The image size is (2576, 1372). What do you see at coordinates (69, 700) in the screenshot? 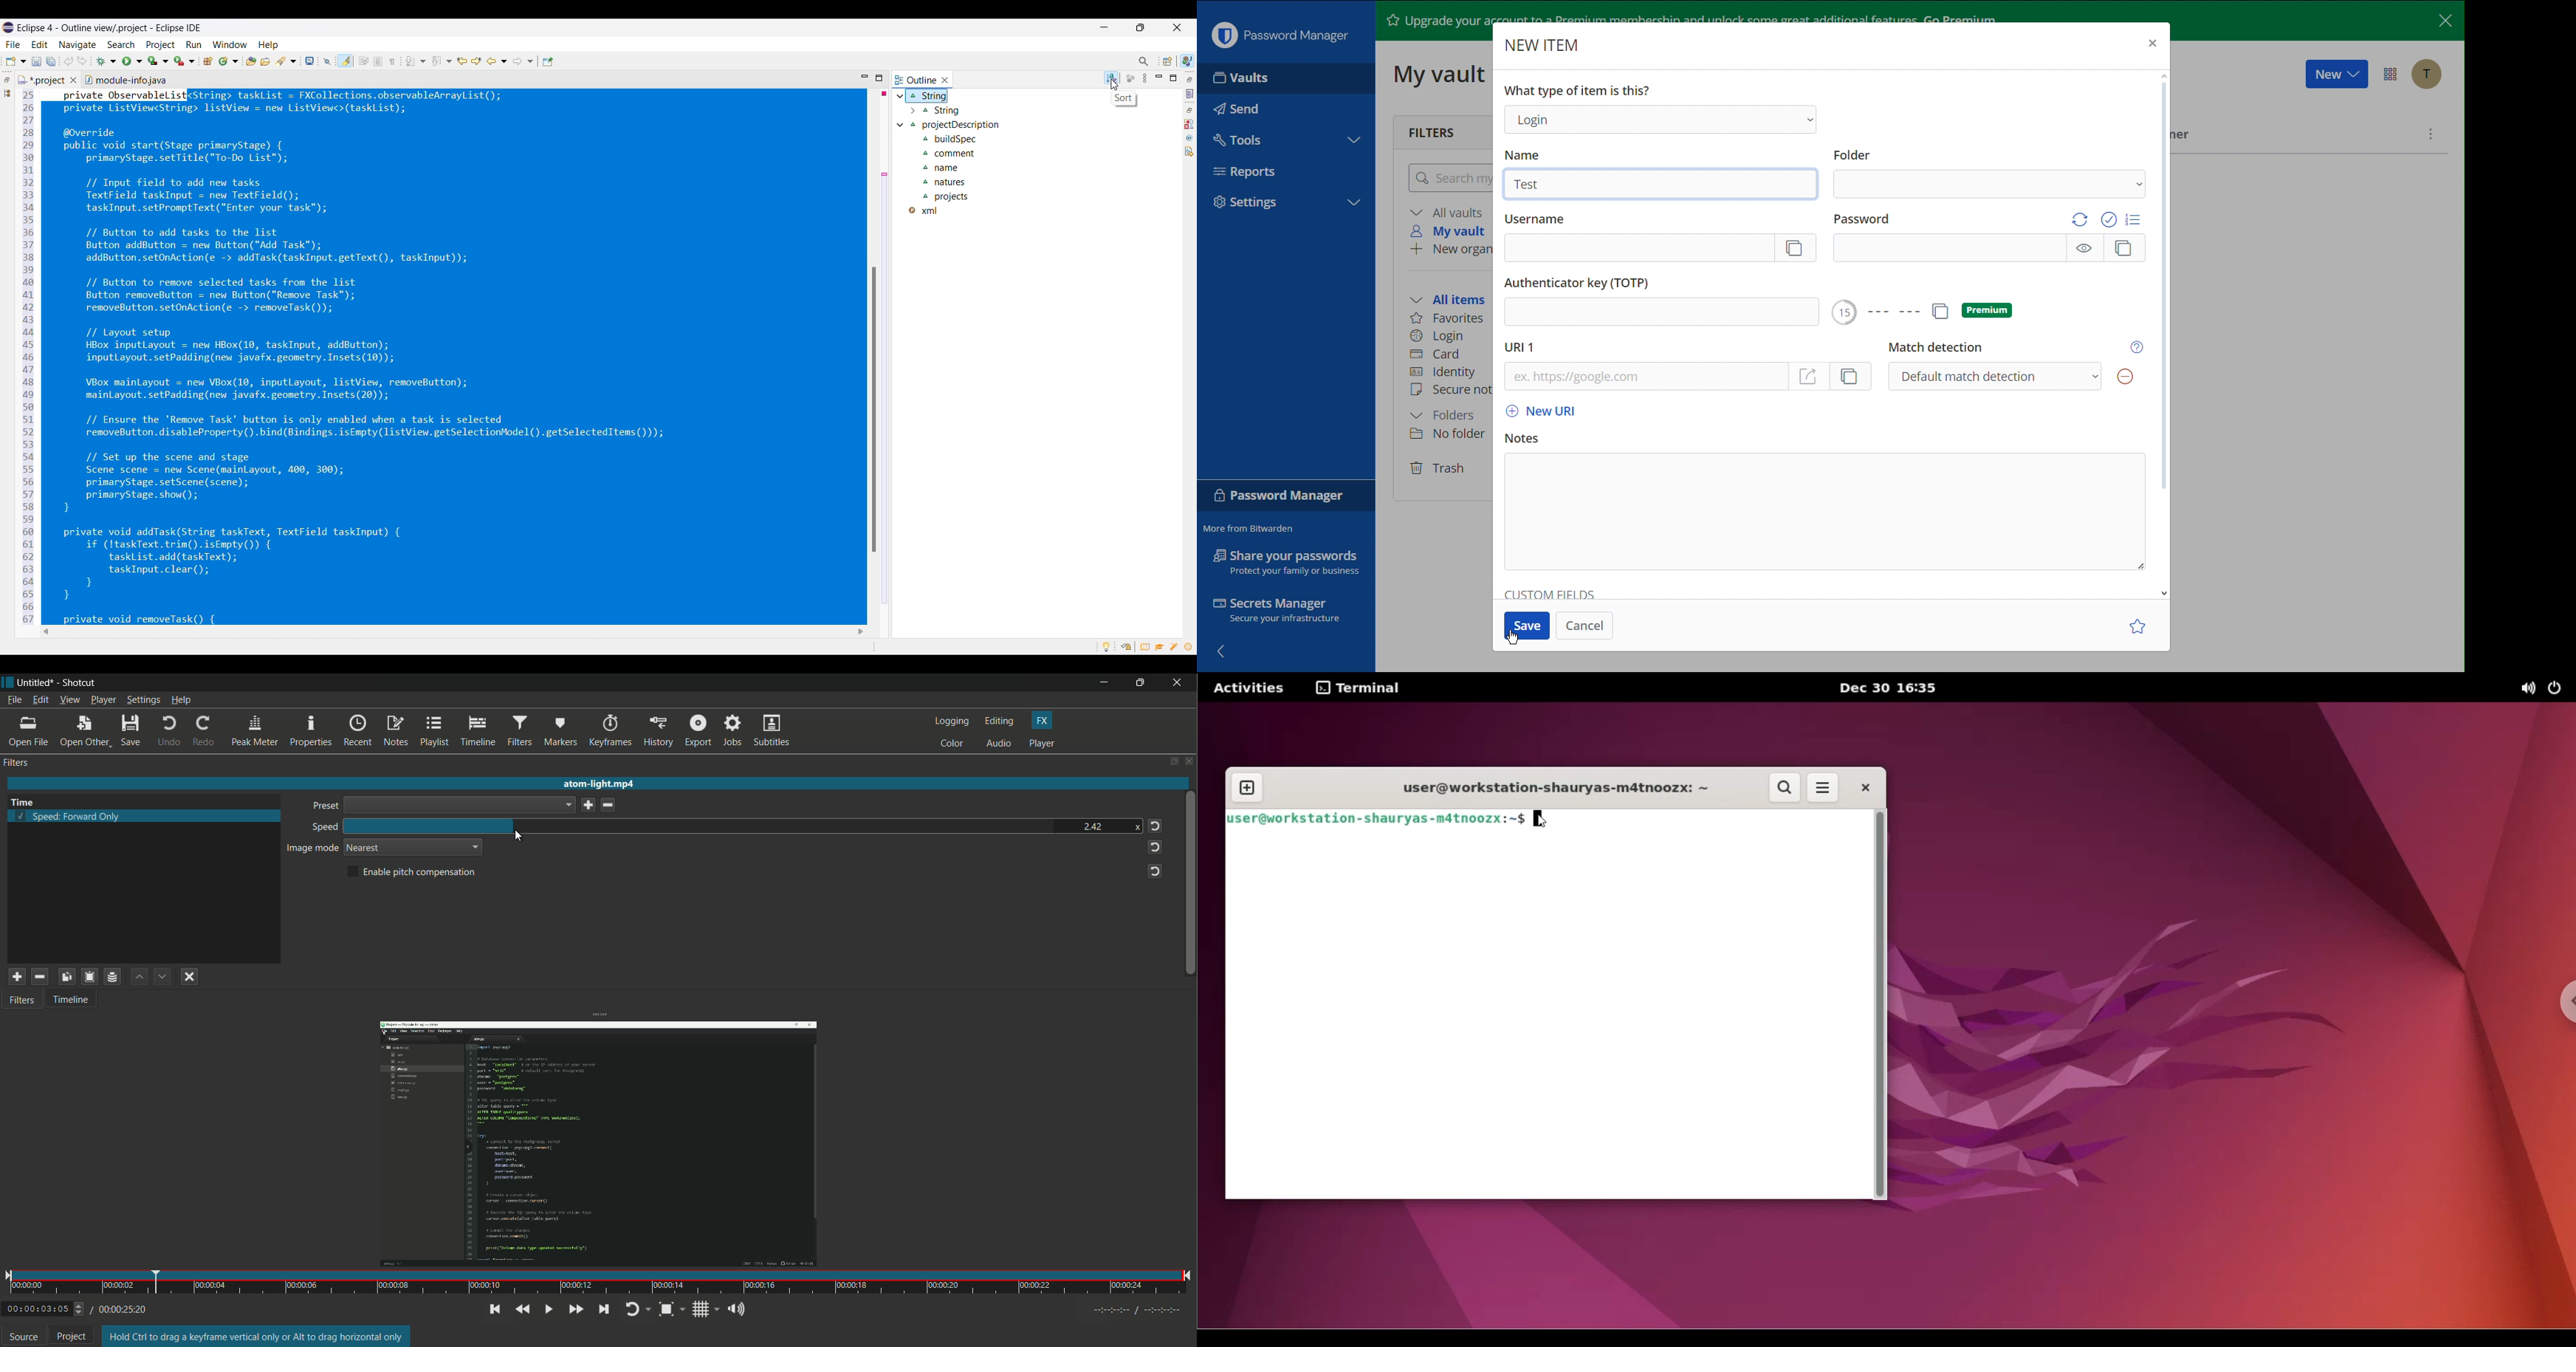
I see `view menu` at bounding box center [69, 700].